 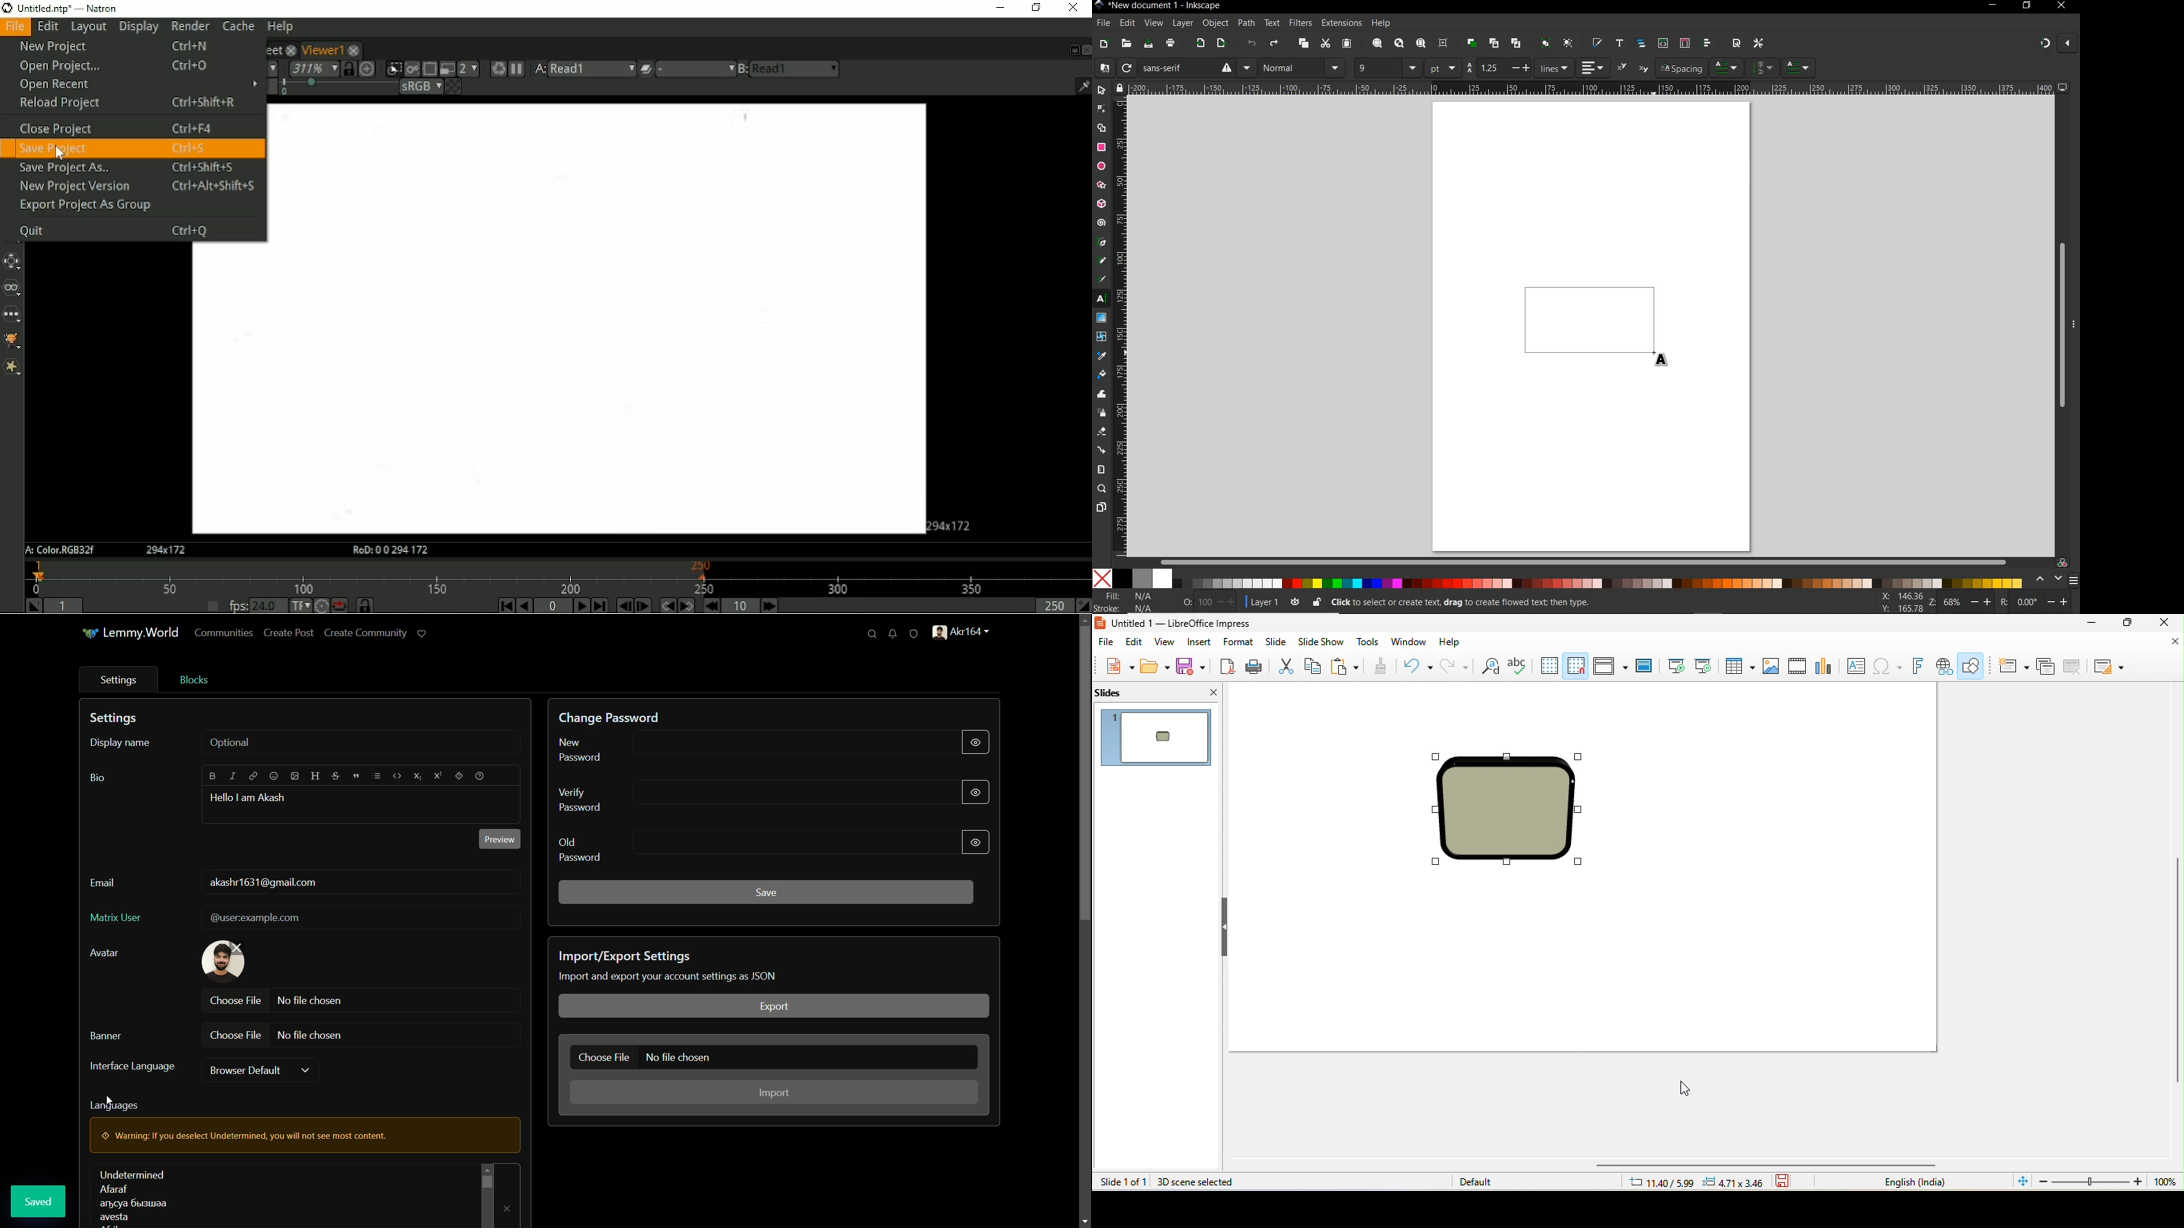 I want to click on 3d box tool, so click(x=1101, y=205).